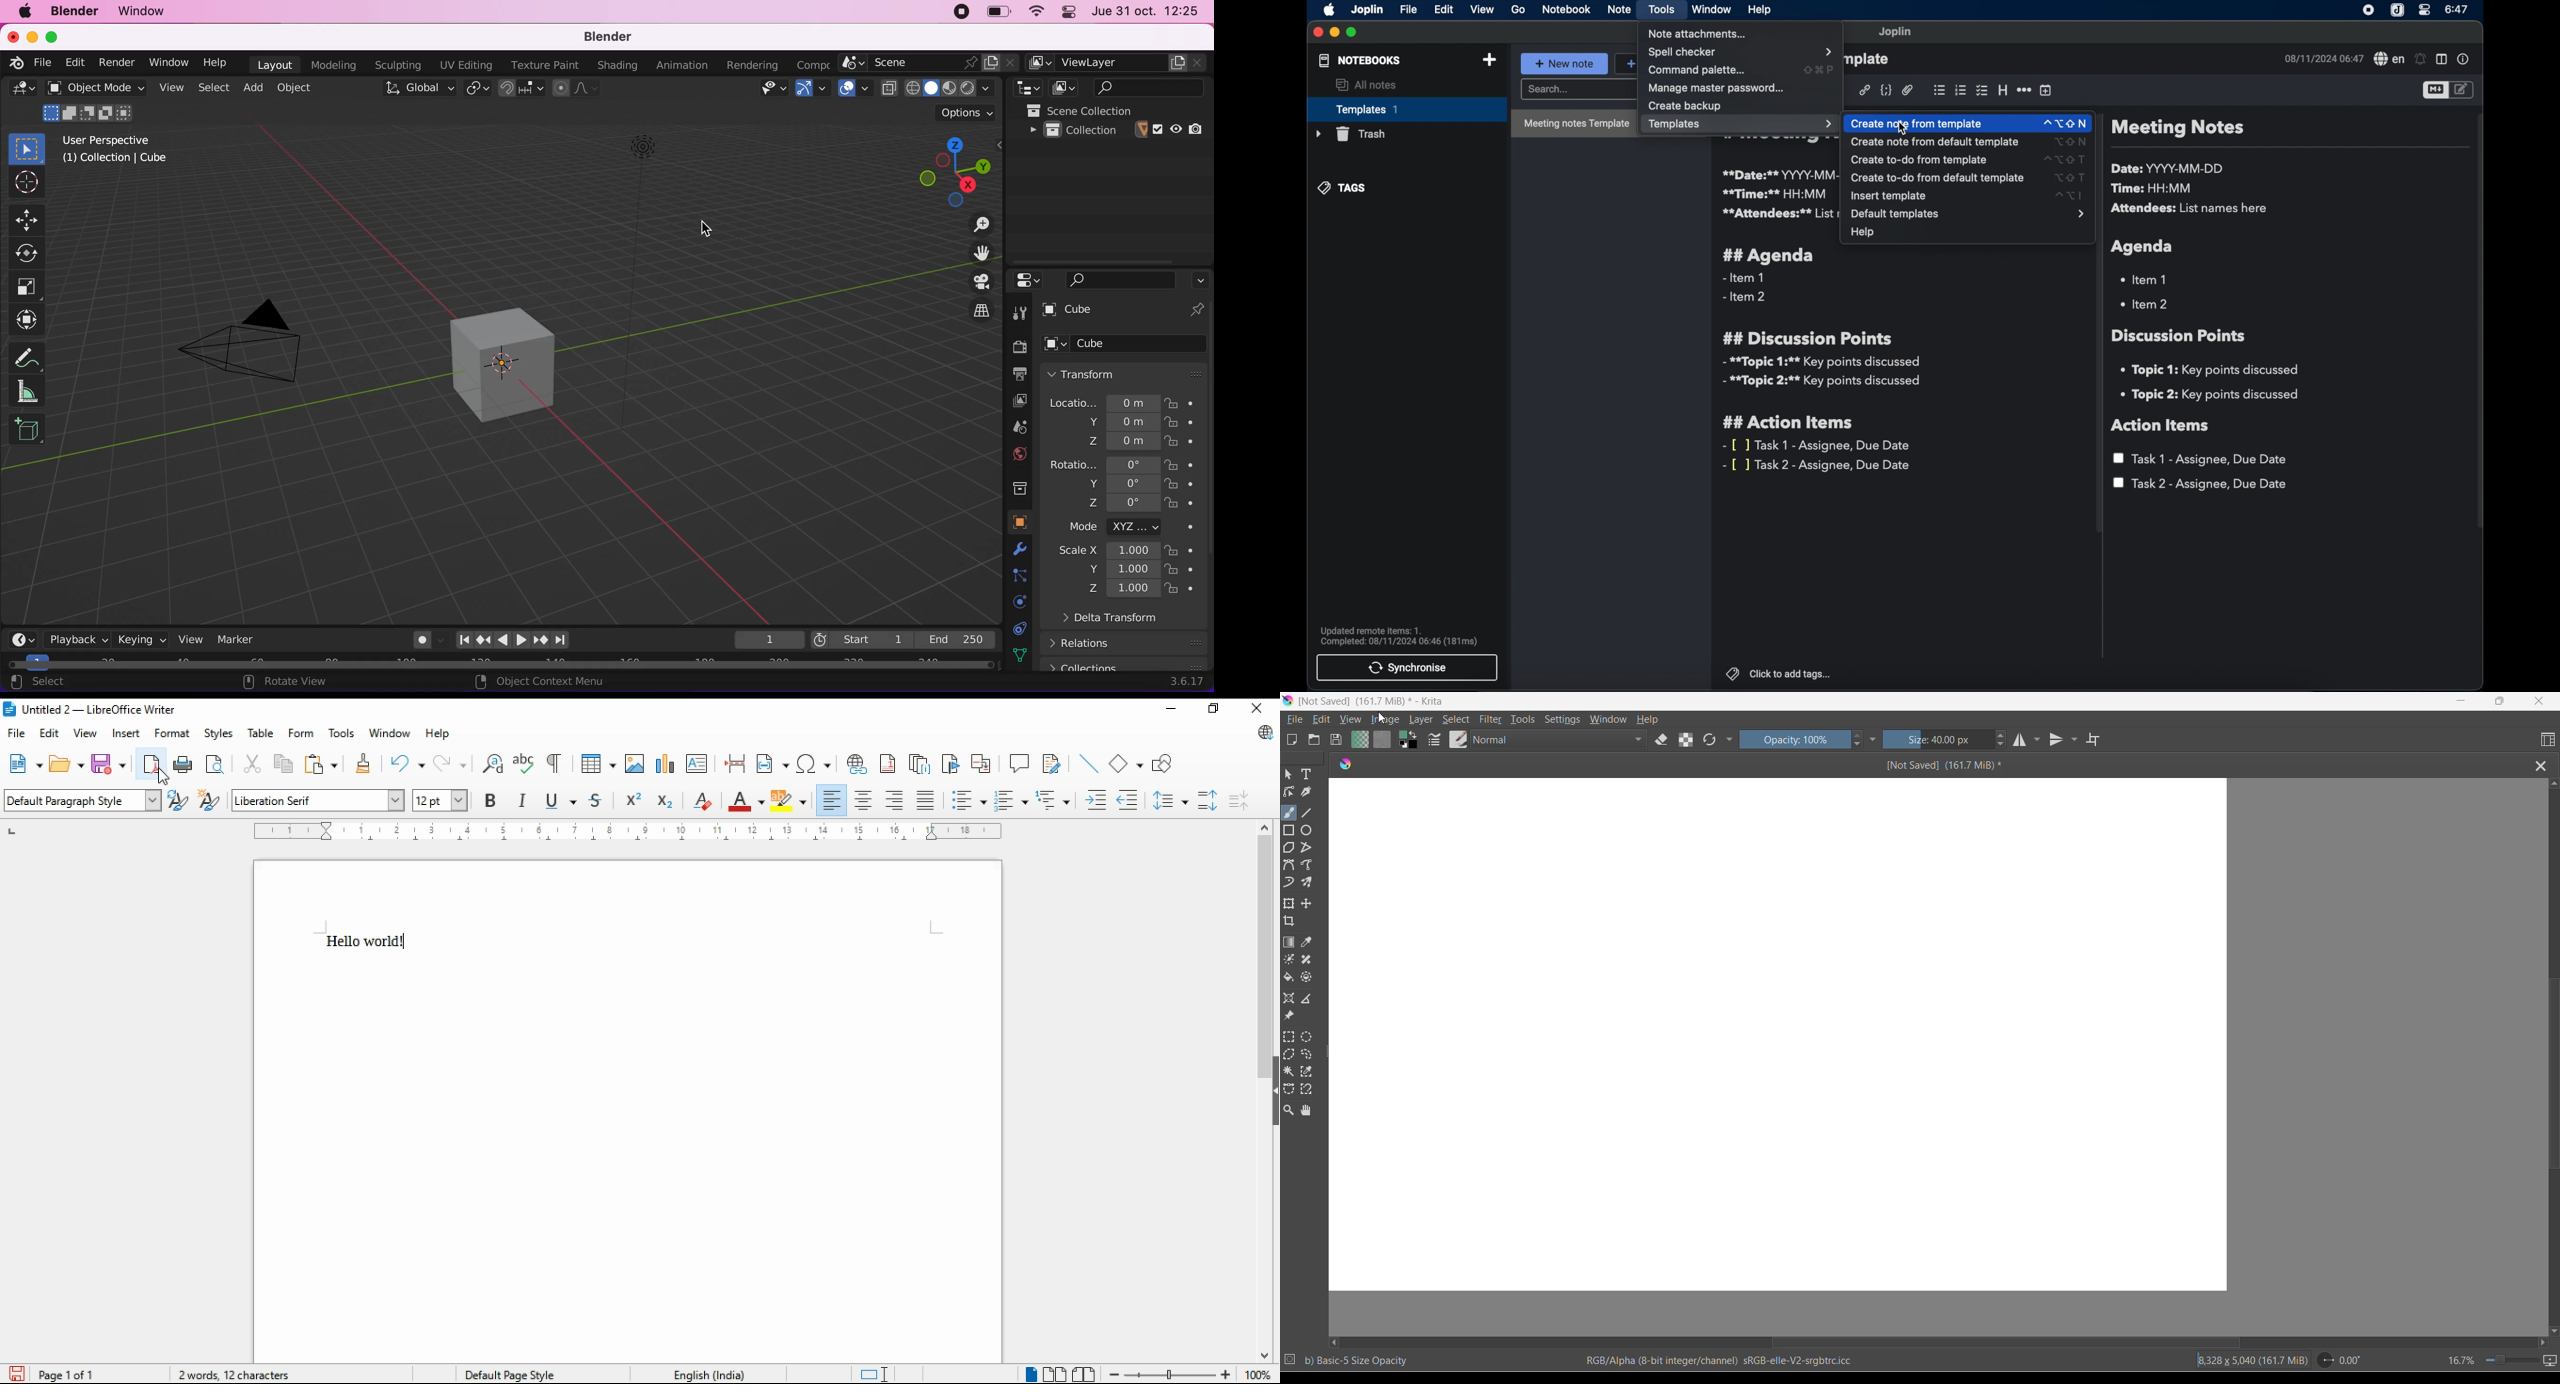 The width and height of the screenshot is (2576, 1400). I want to click on paste, so click(319, 764).